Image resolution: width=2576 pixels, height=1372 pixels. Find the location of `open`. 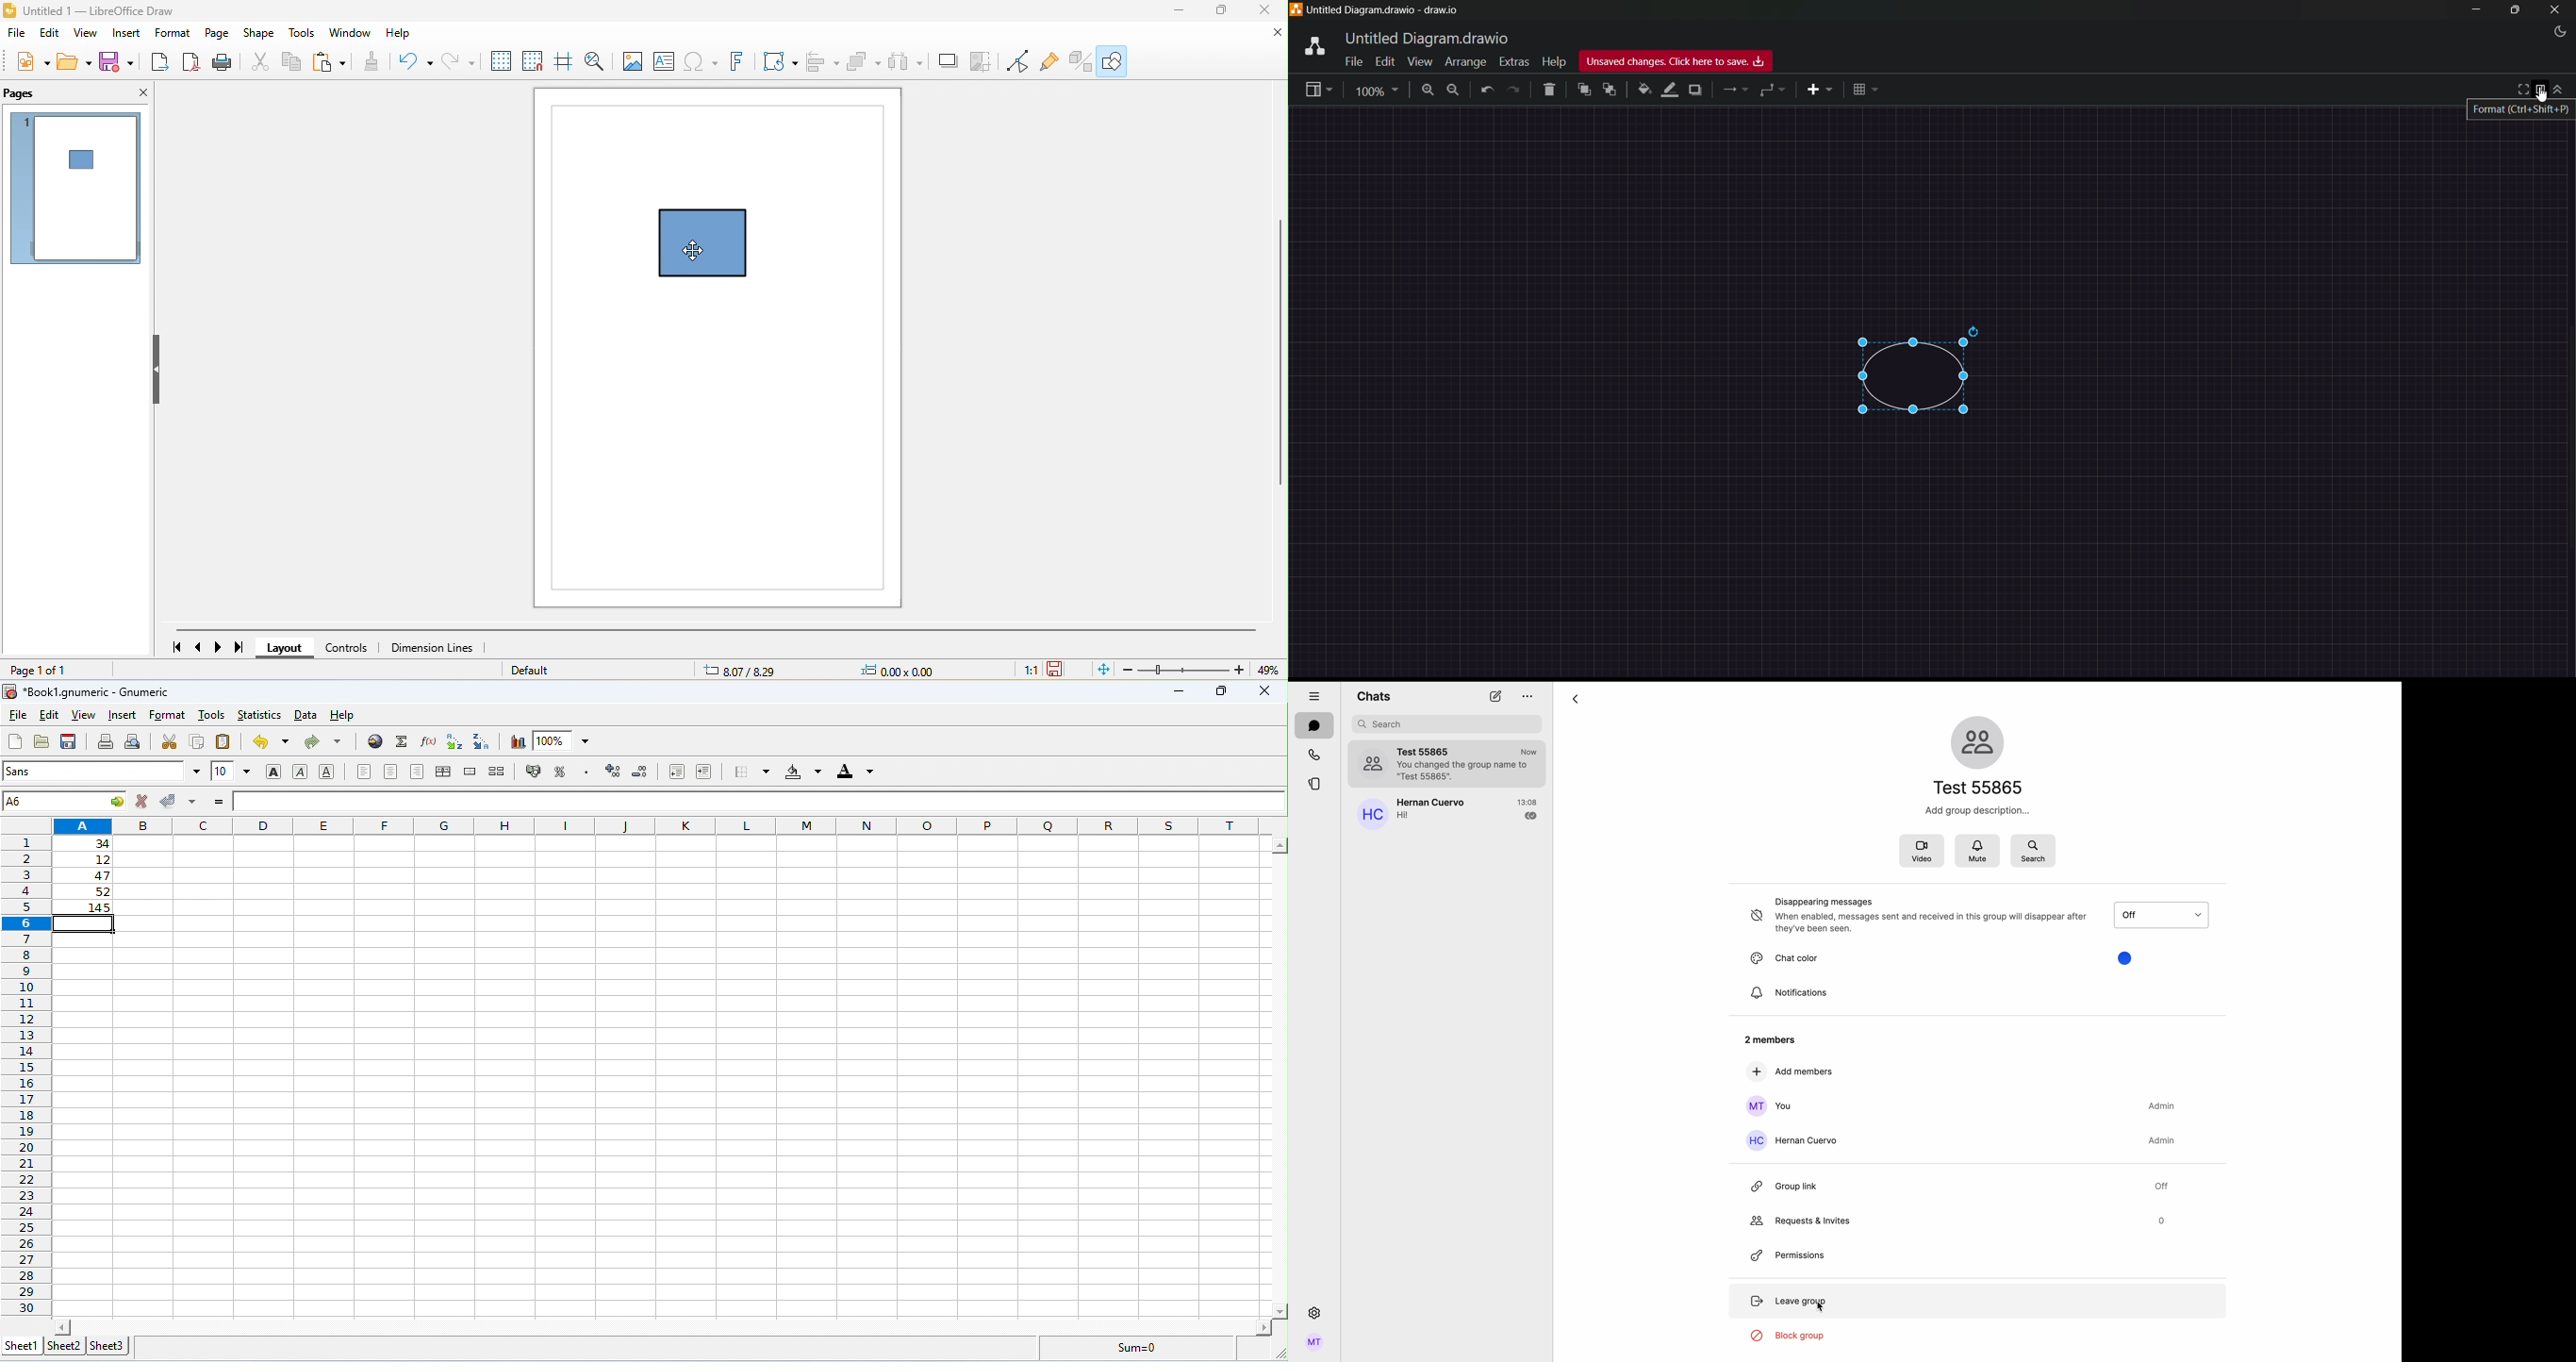

open is located at coordinates (77, 60).